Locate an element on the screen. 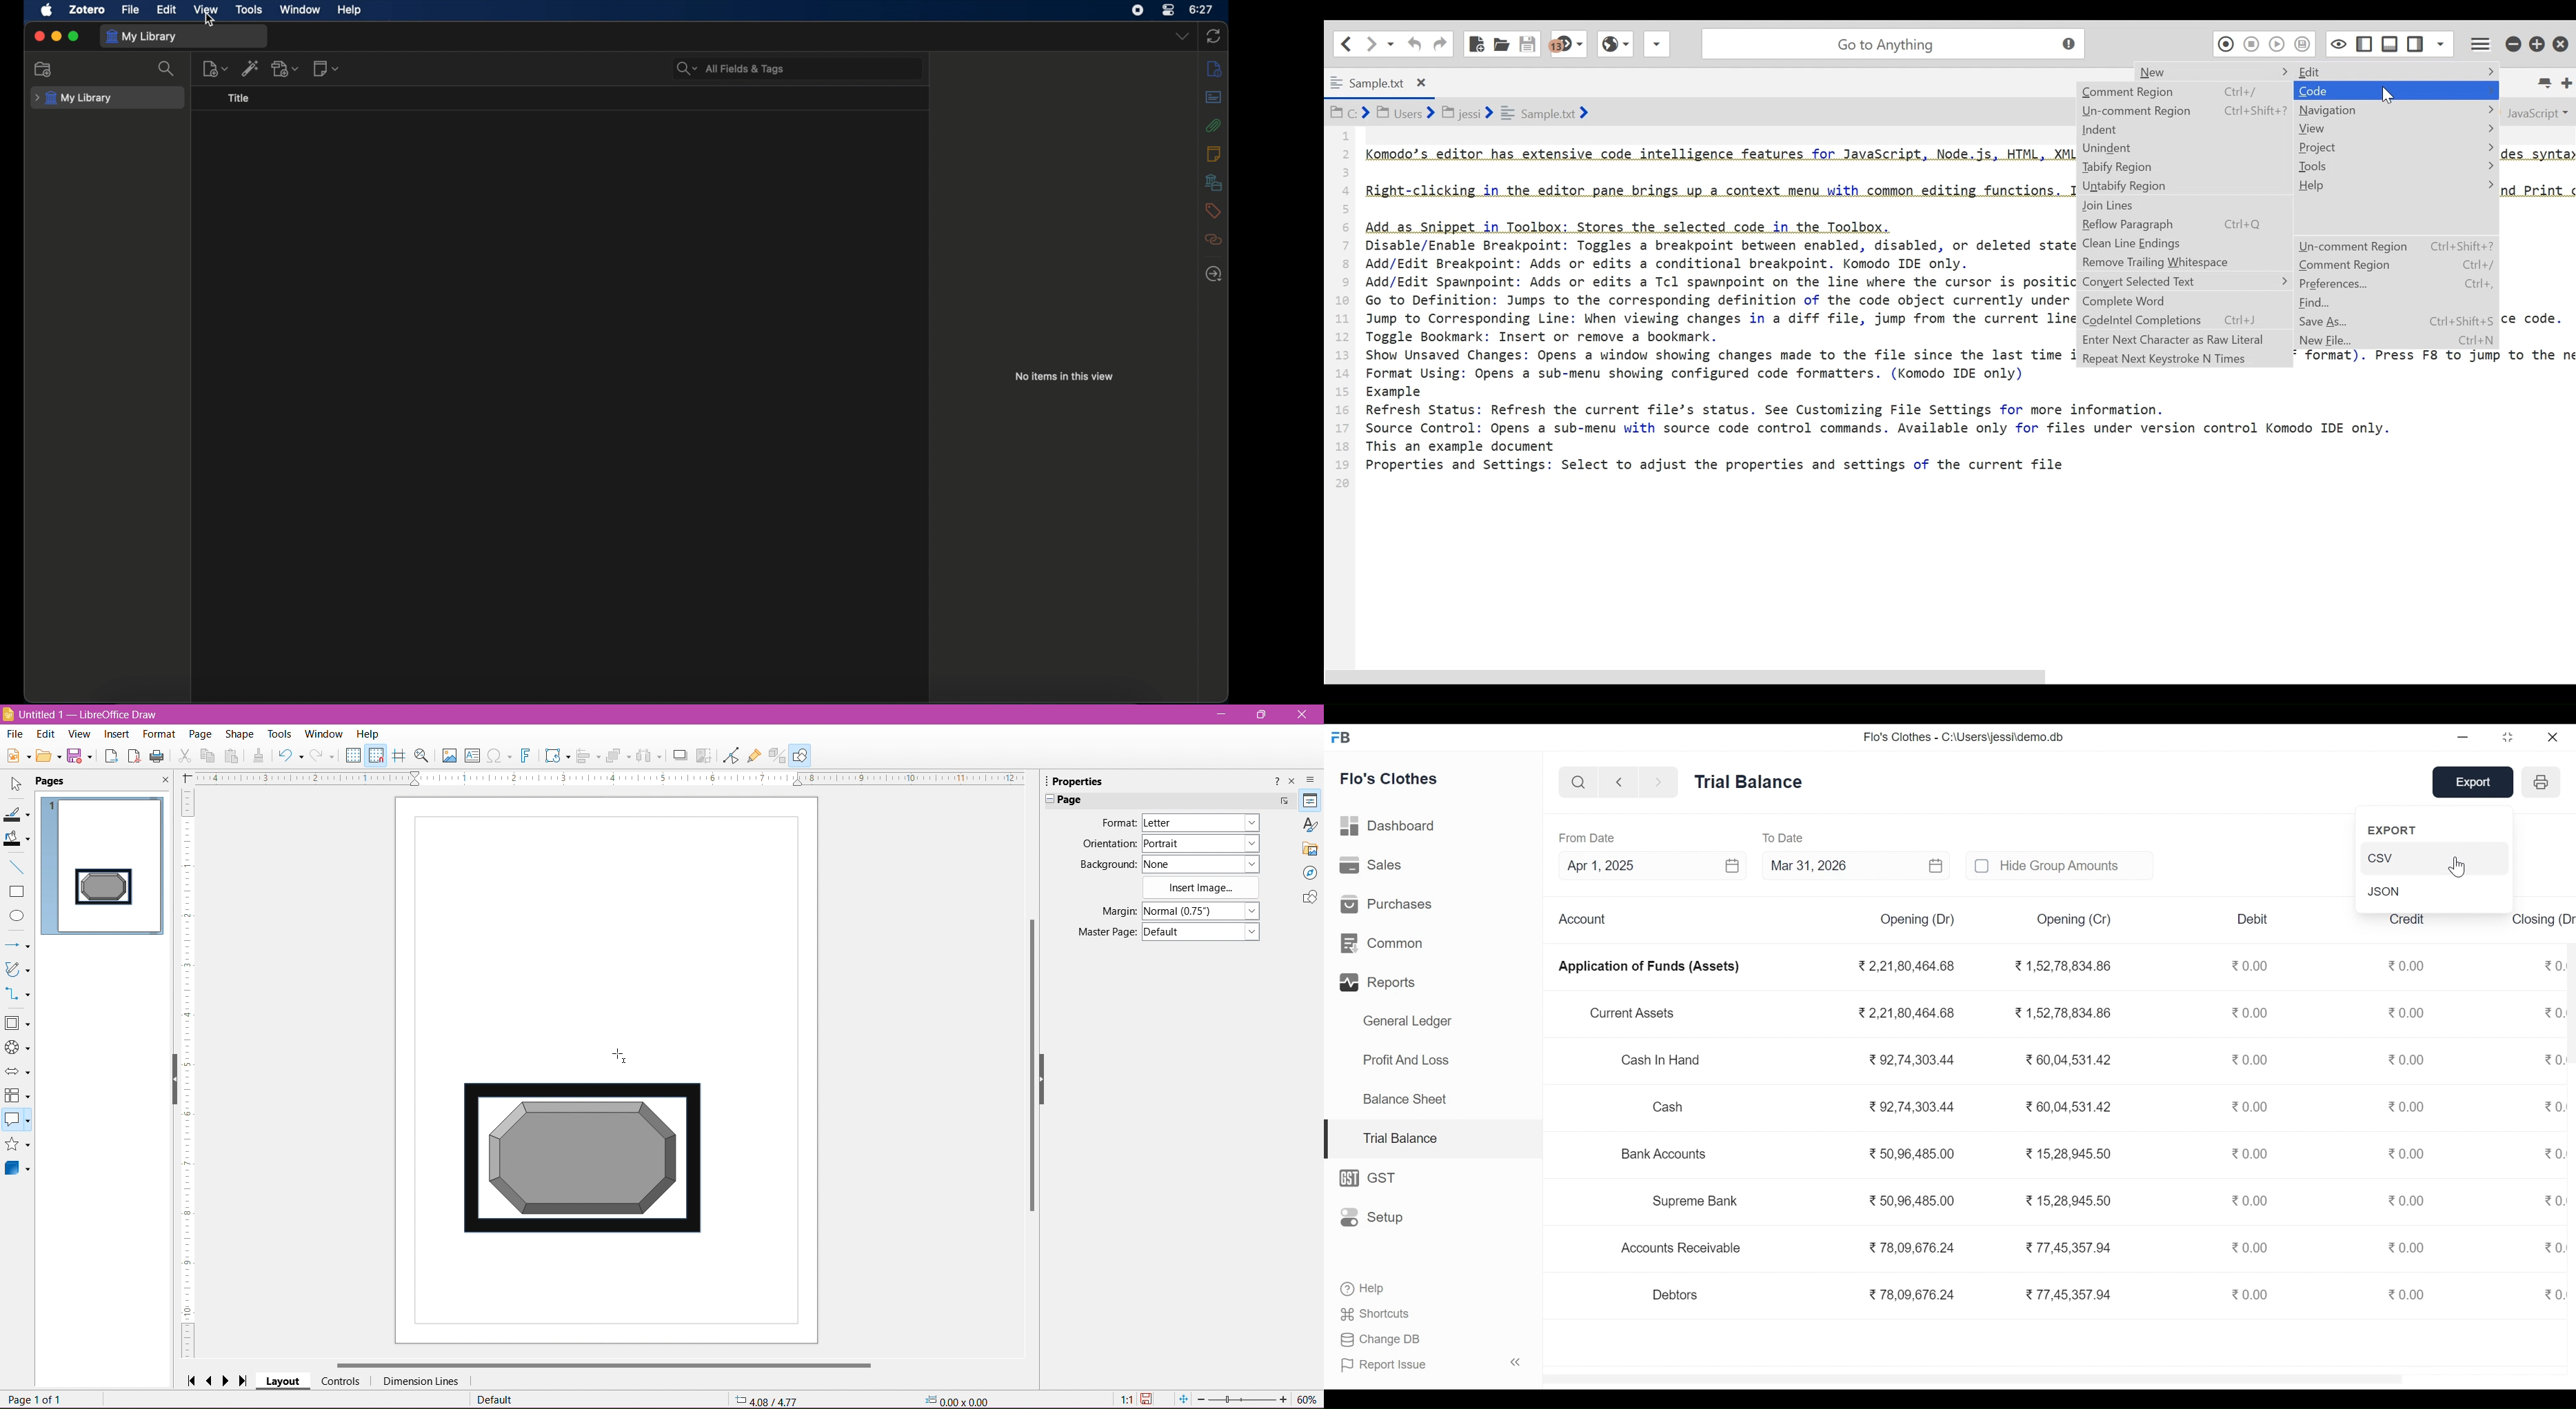 Image resolution: width=2576 pixels, height=1428 pixels. 0.00 is located at coordinates (2408, 964).